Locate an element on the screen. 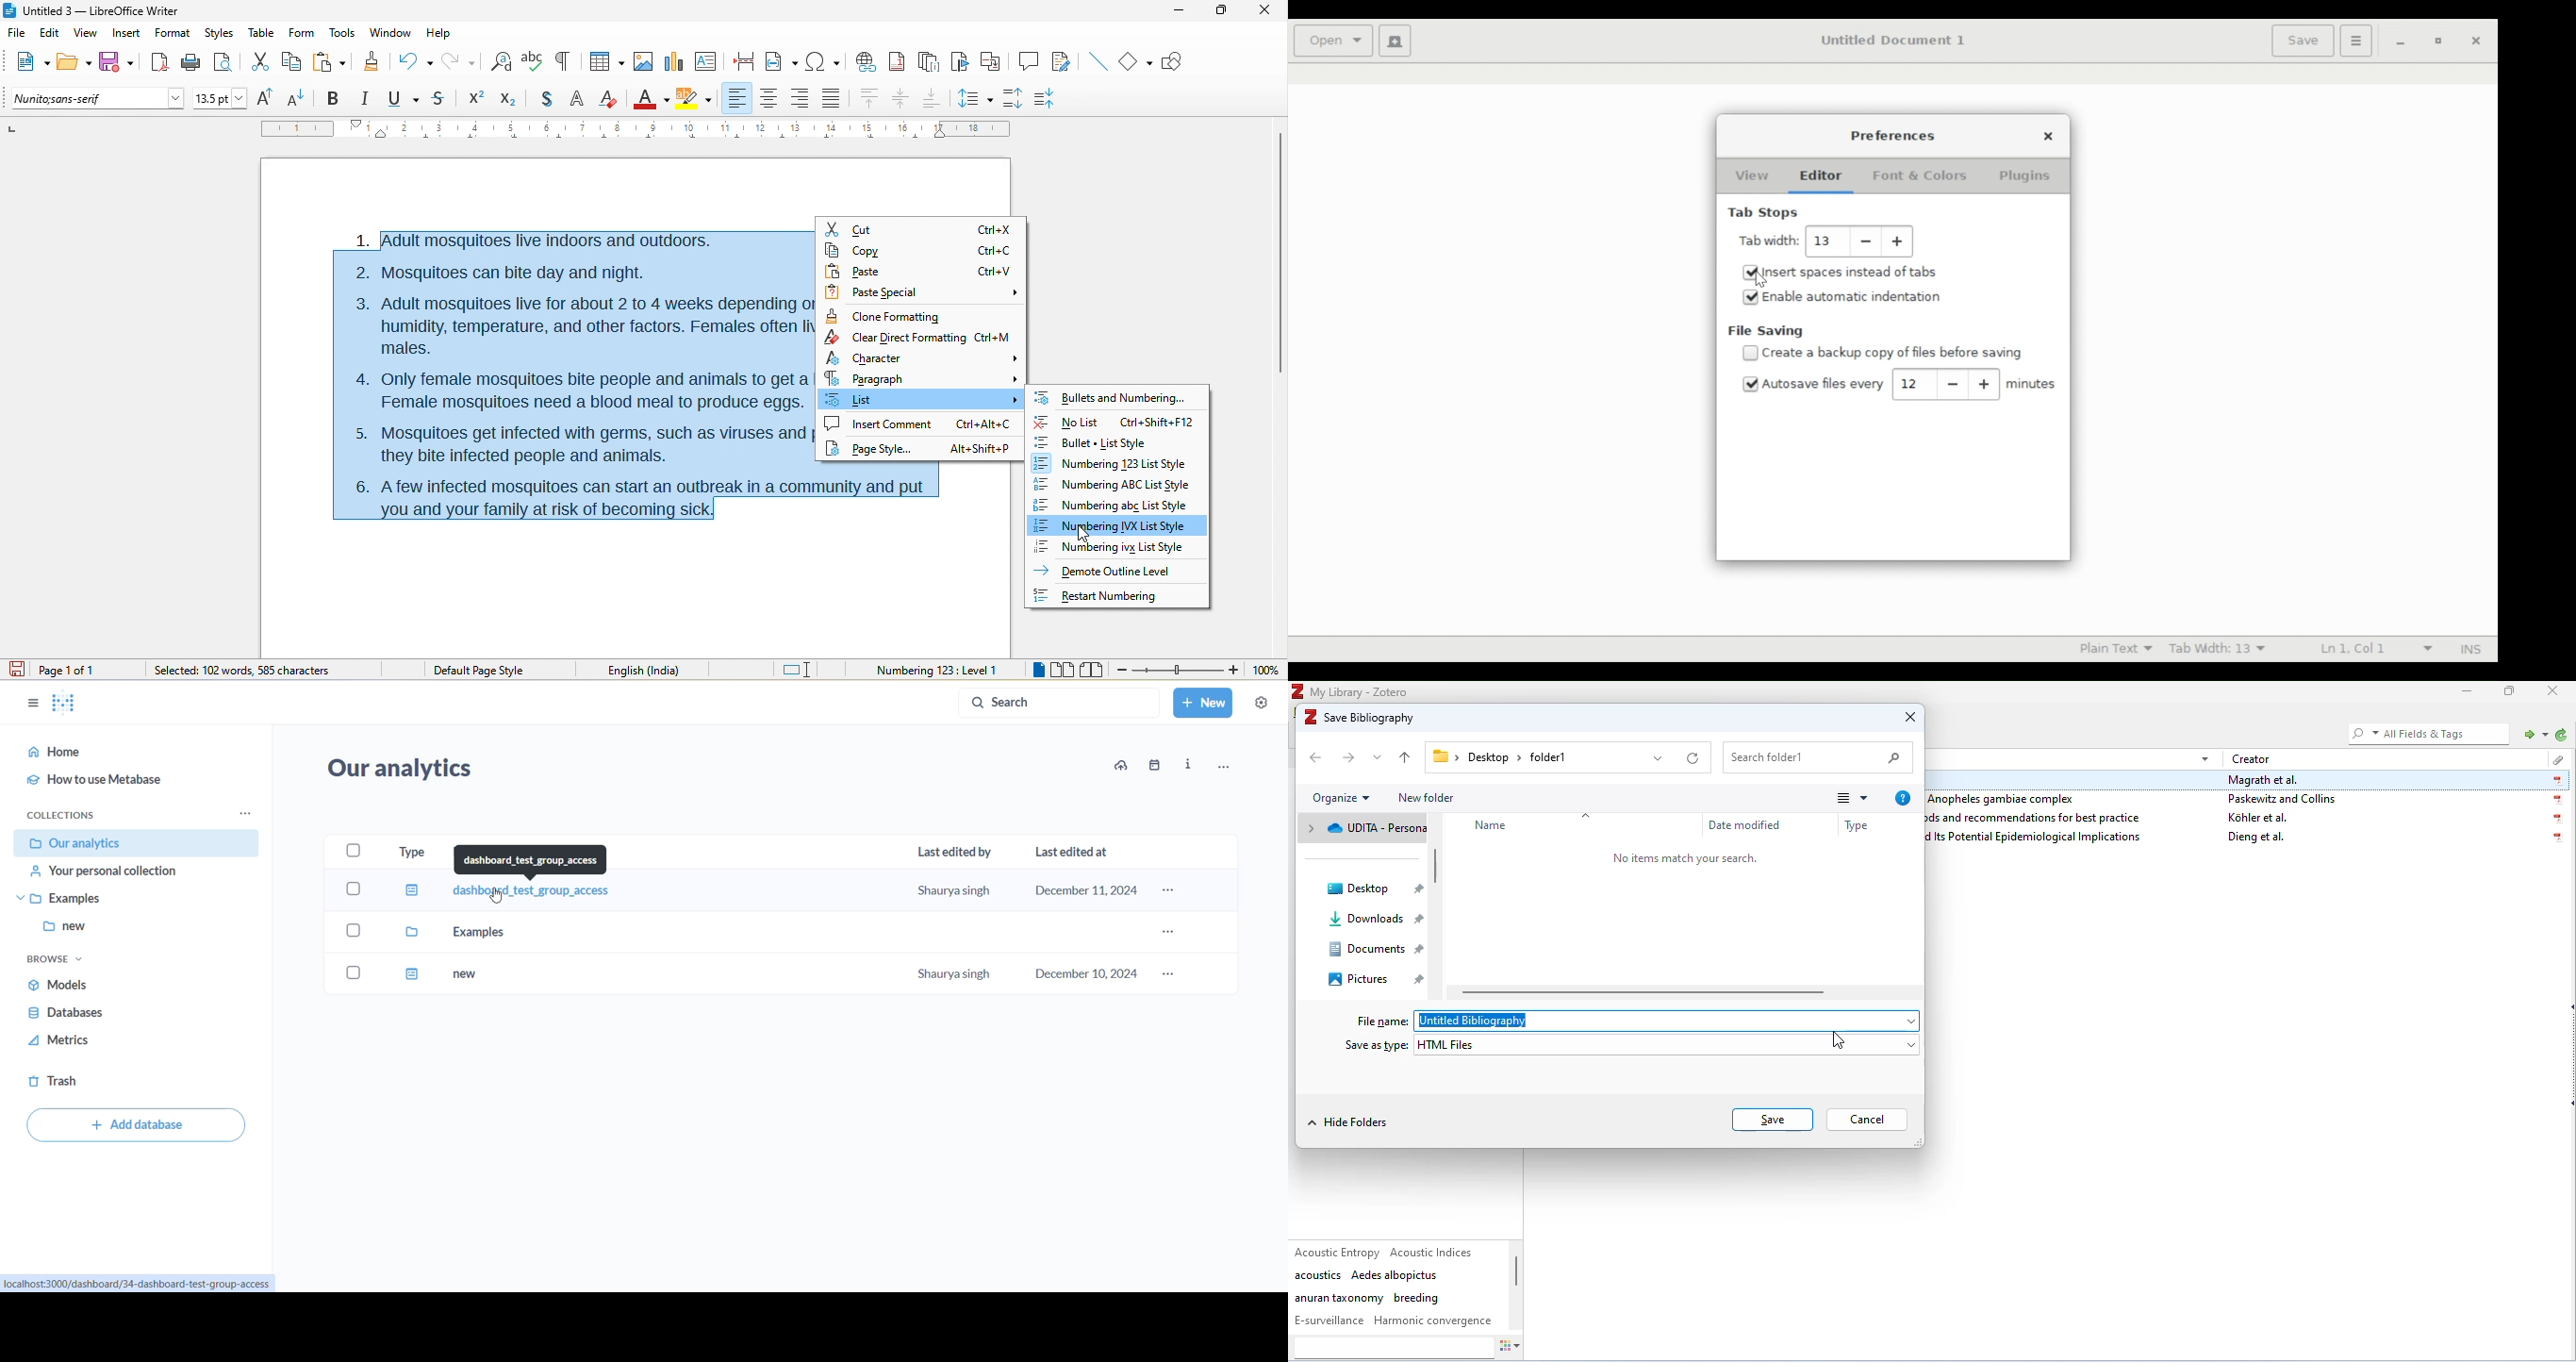 The width and height of the screenshot is (2576, 1372). drop down is located at coordinates (1907, 1020).